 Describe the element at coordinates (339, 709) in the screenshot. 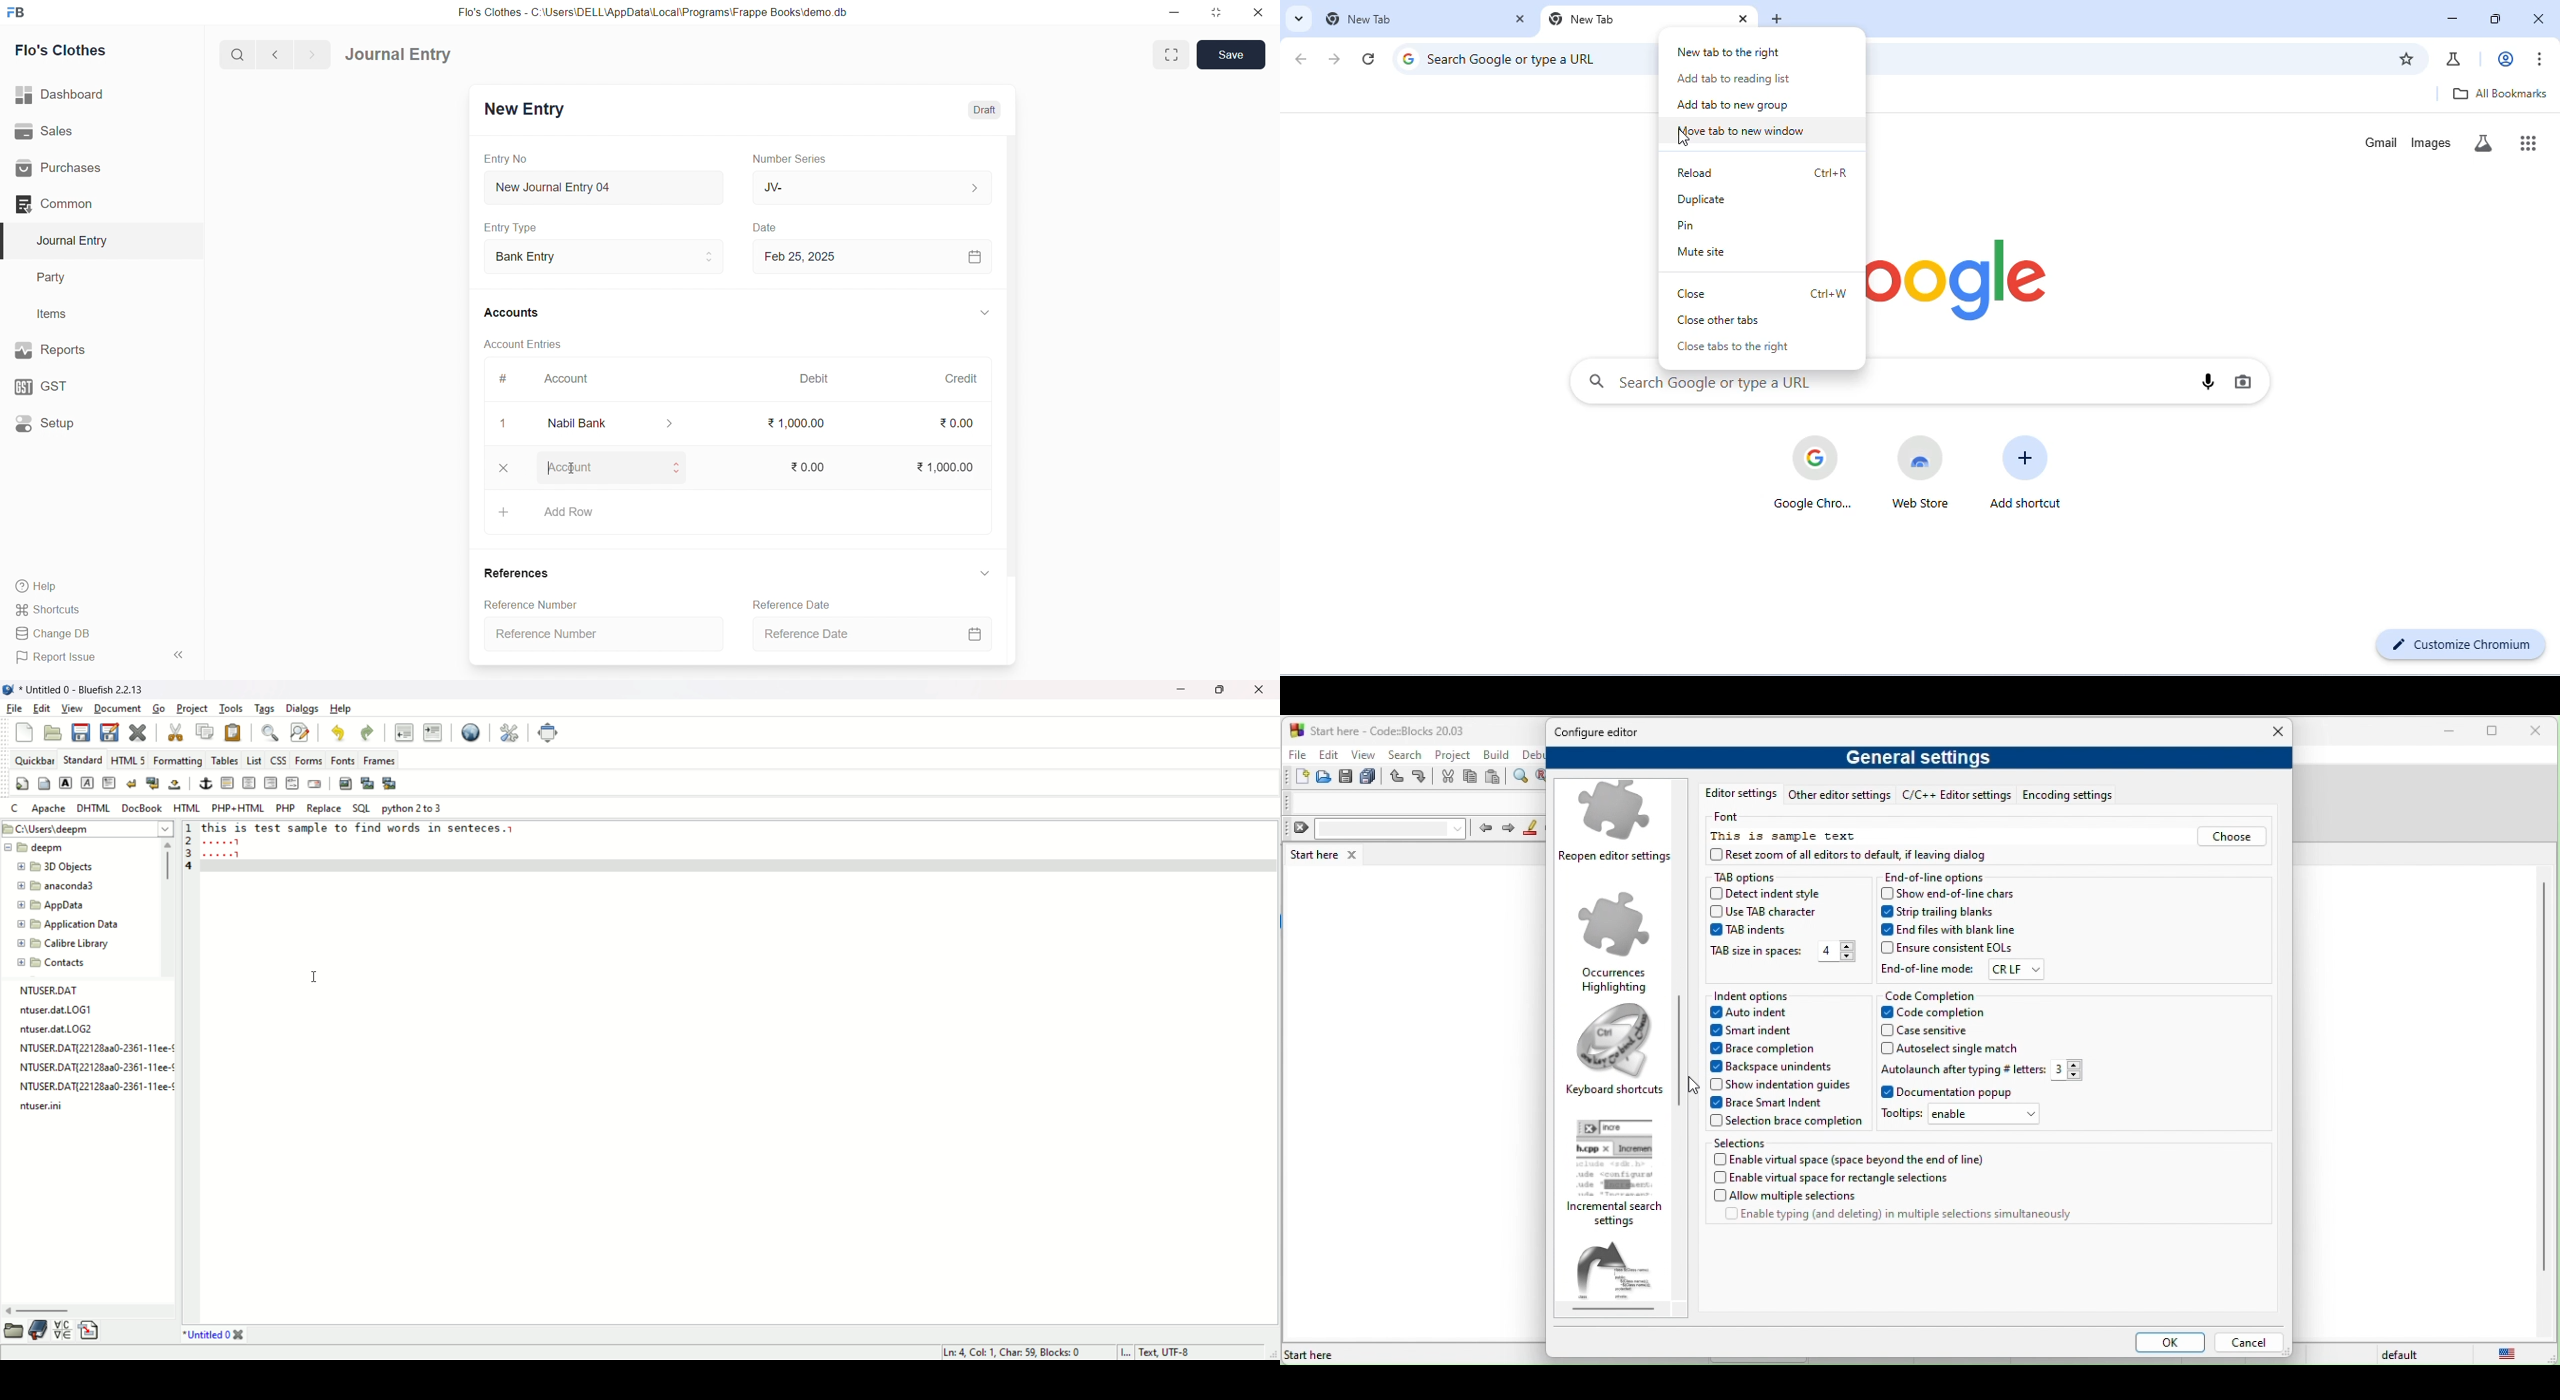

I see `help` at that location.